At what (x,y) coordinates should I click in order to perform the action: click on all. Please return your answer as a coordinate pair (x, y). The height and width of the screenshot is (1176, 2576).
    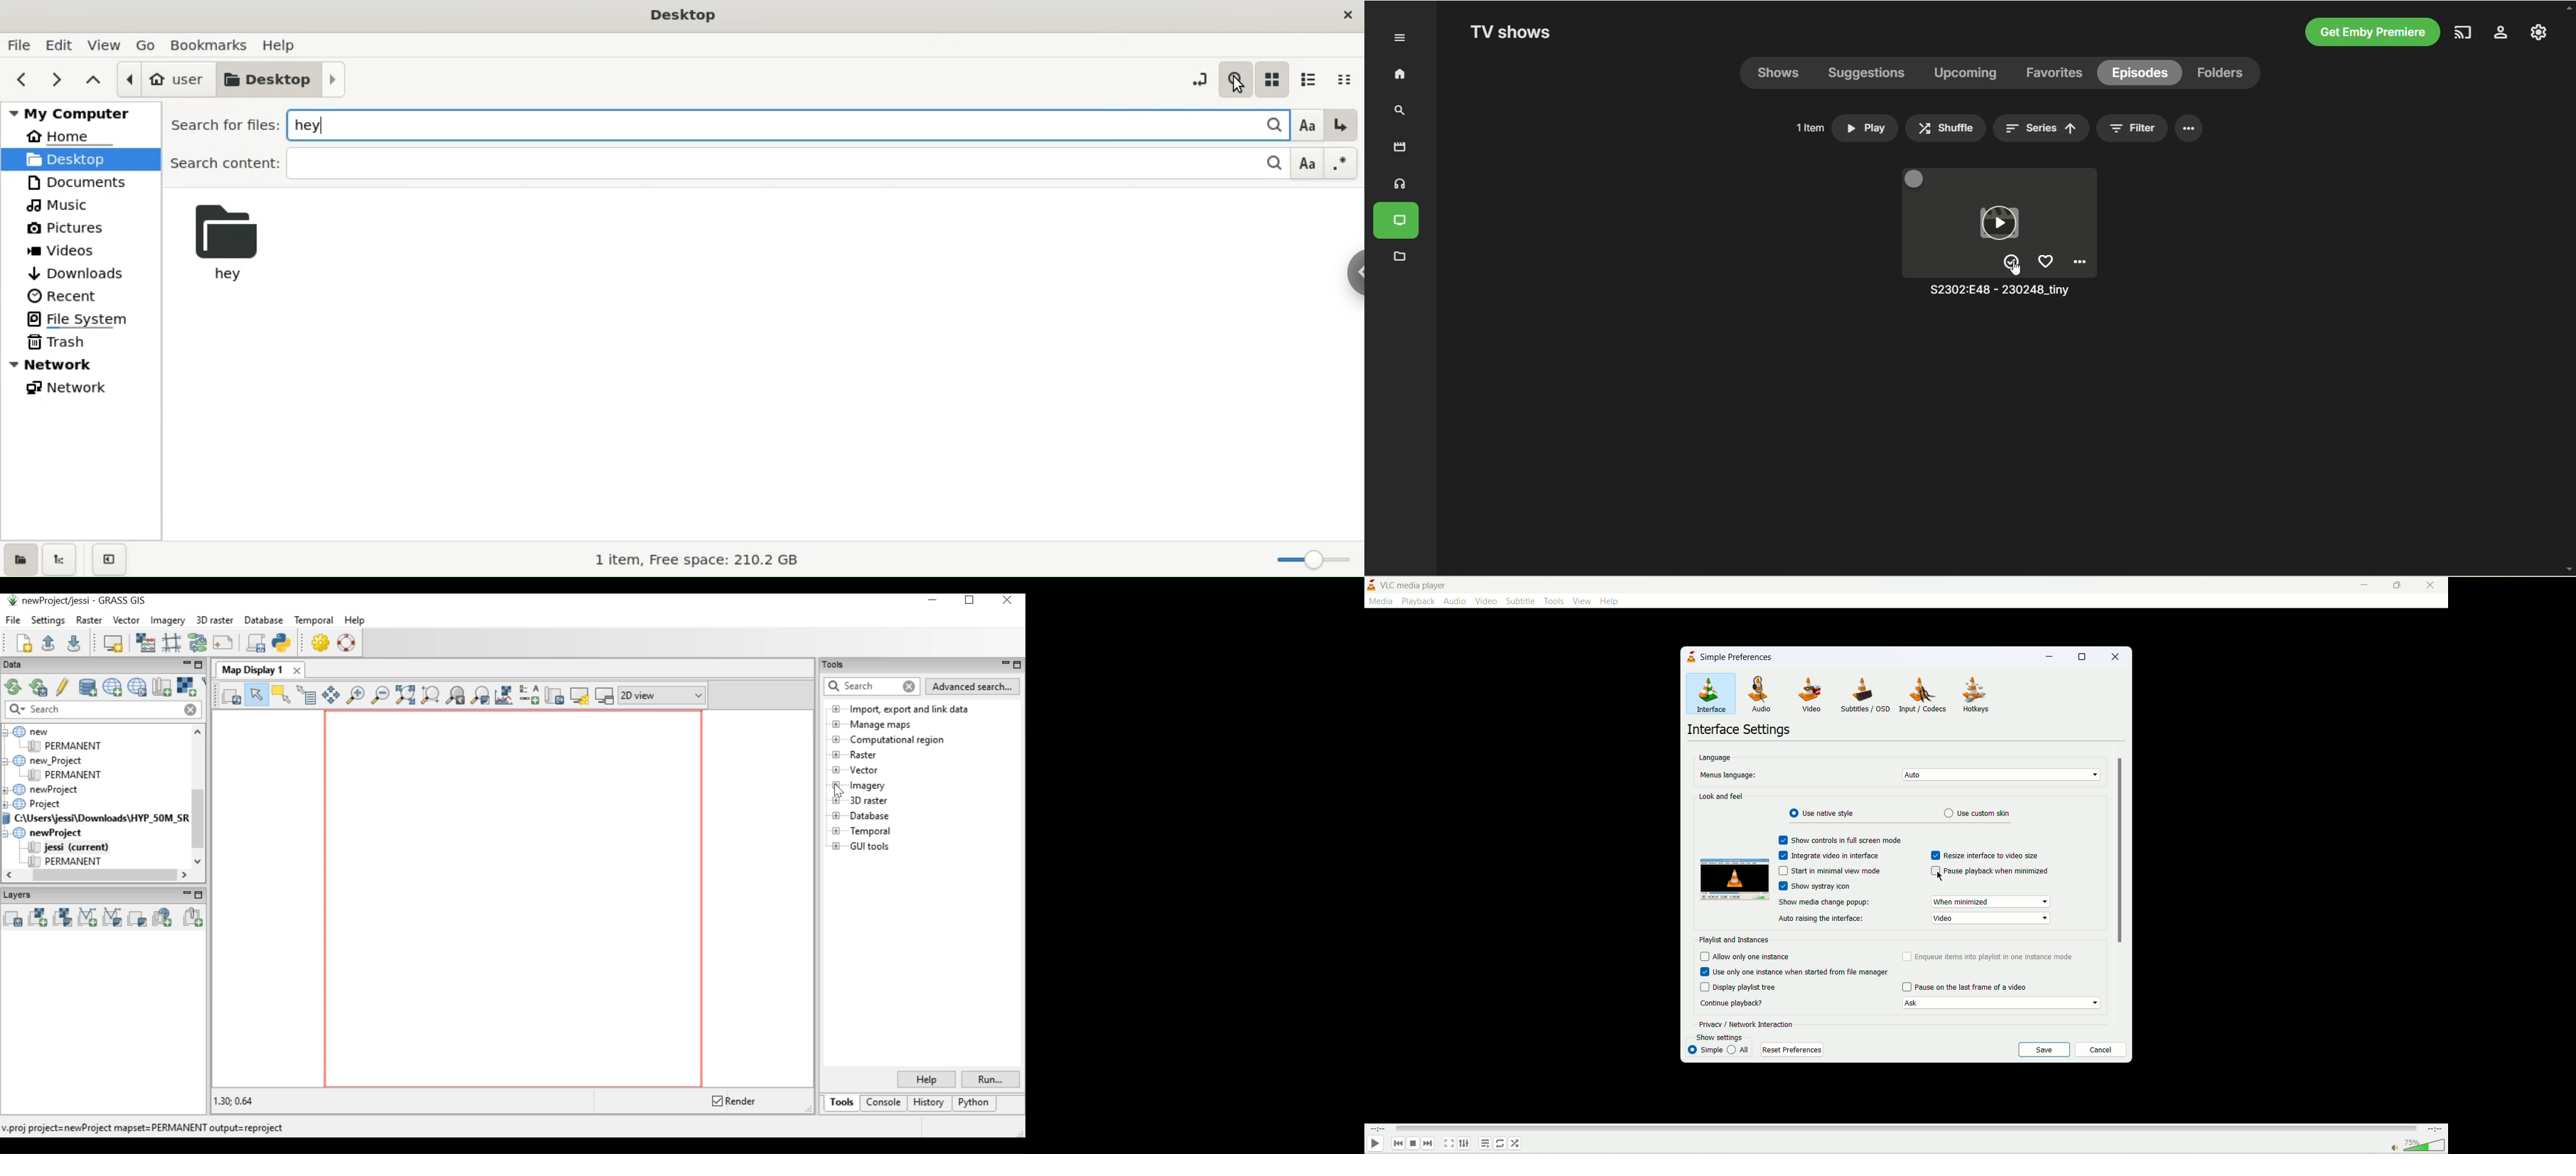
    Looking at the image, I should click on (1740, 1050).